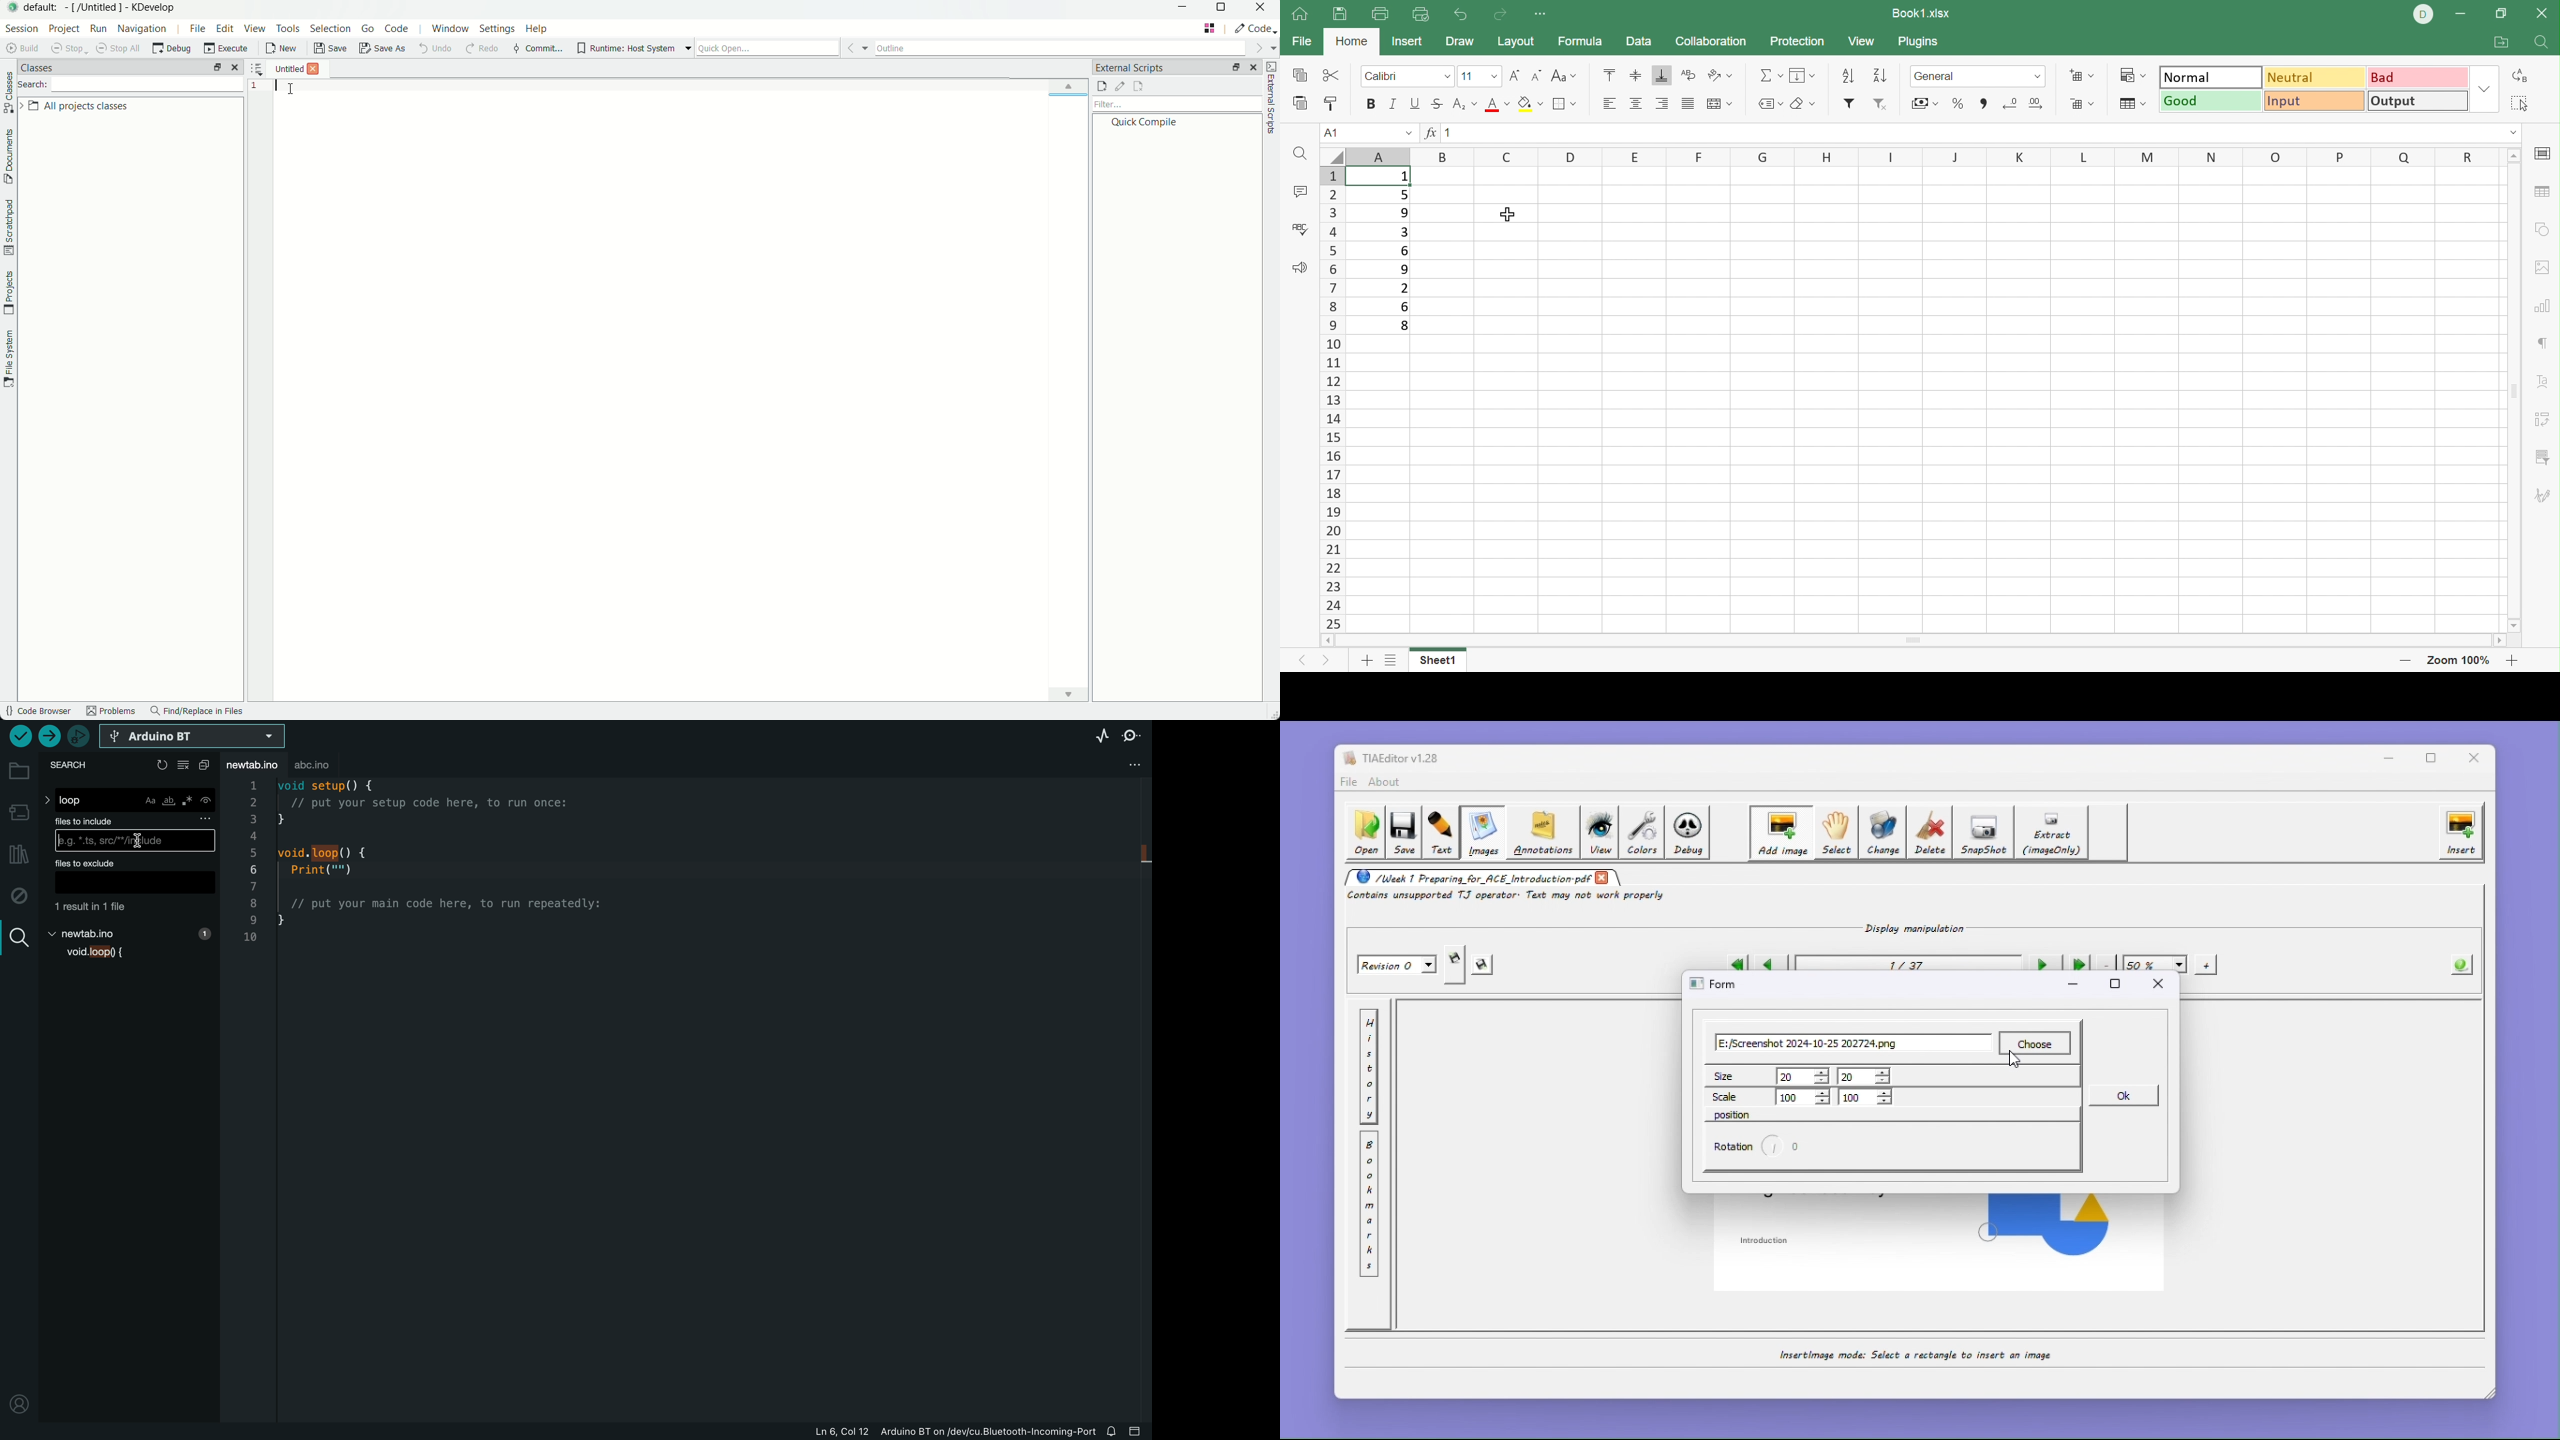 This screenshot has width=2576, height=1456. What do you see at coordinates (18, 736) in the screenshot?
I see `verify` at bounding box center [18, 736].